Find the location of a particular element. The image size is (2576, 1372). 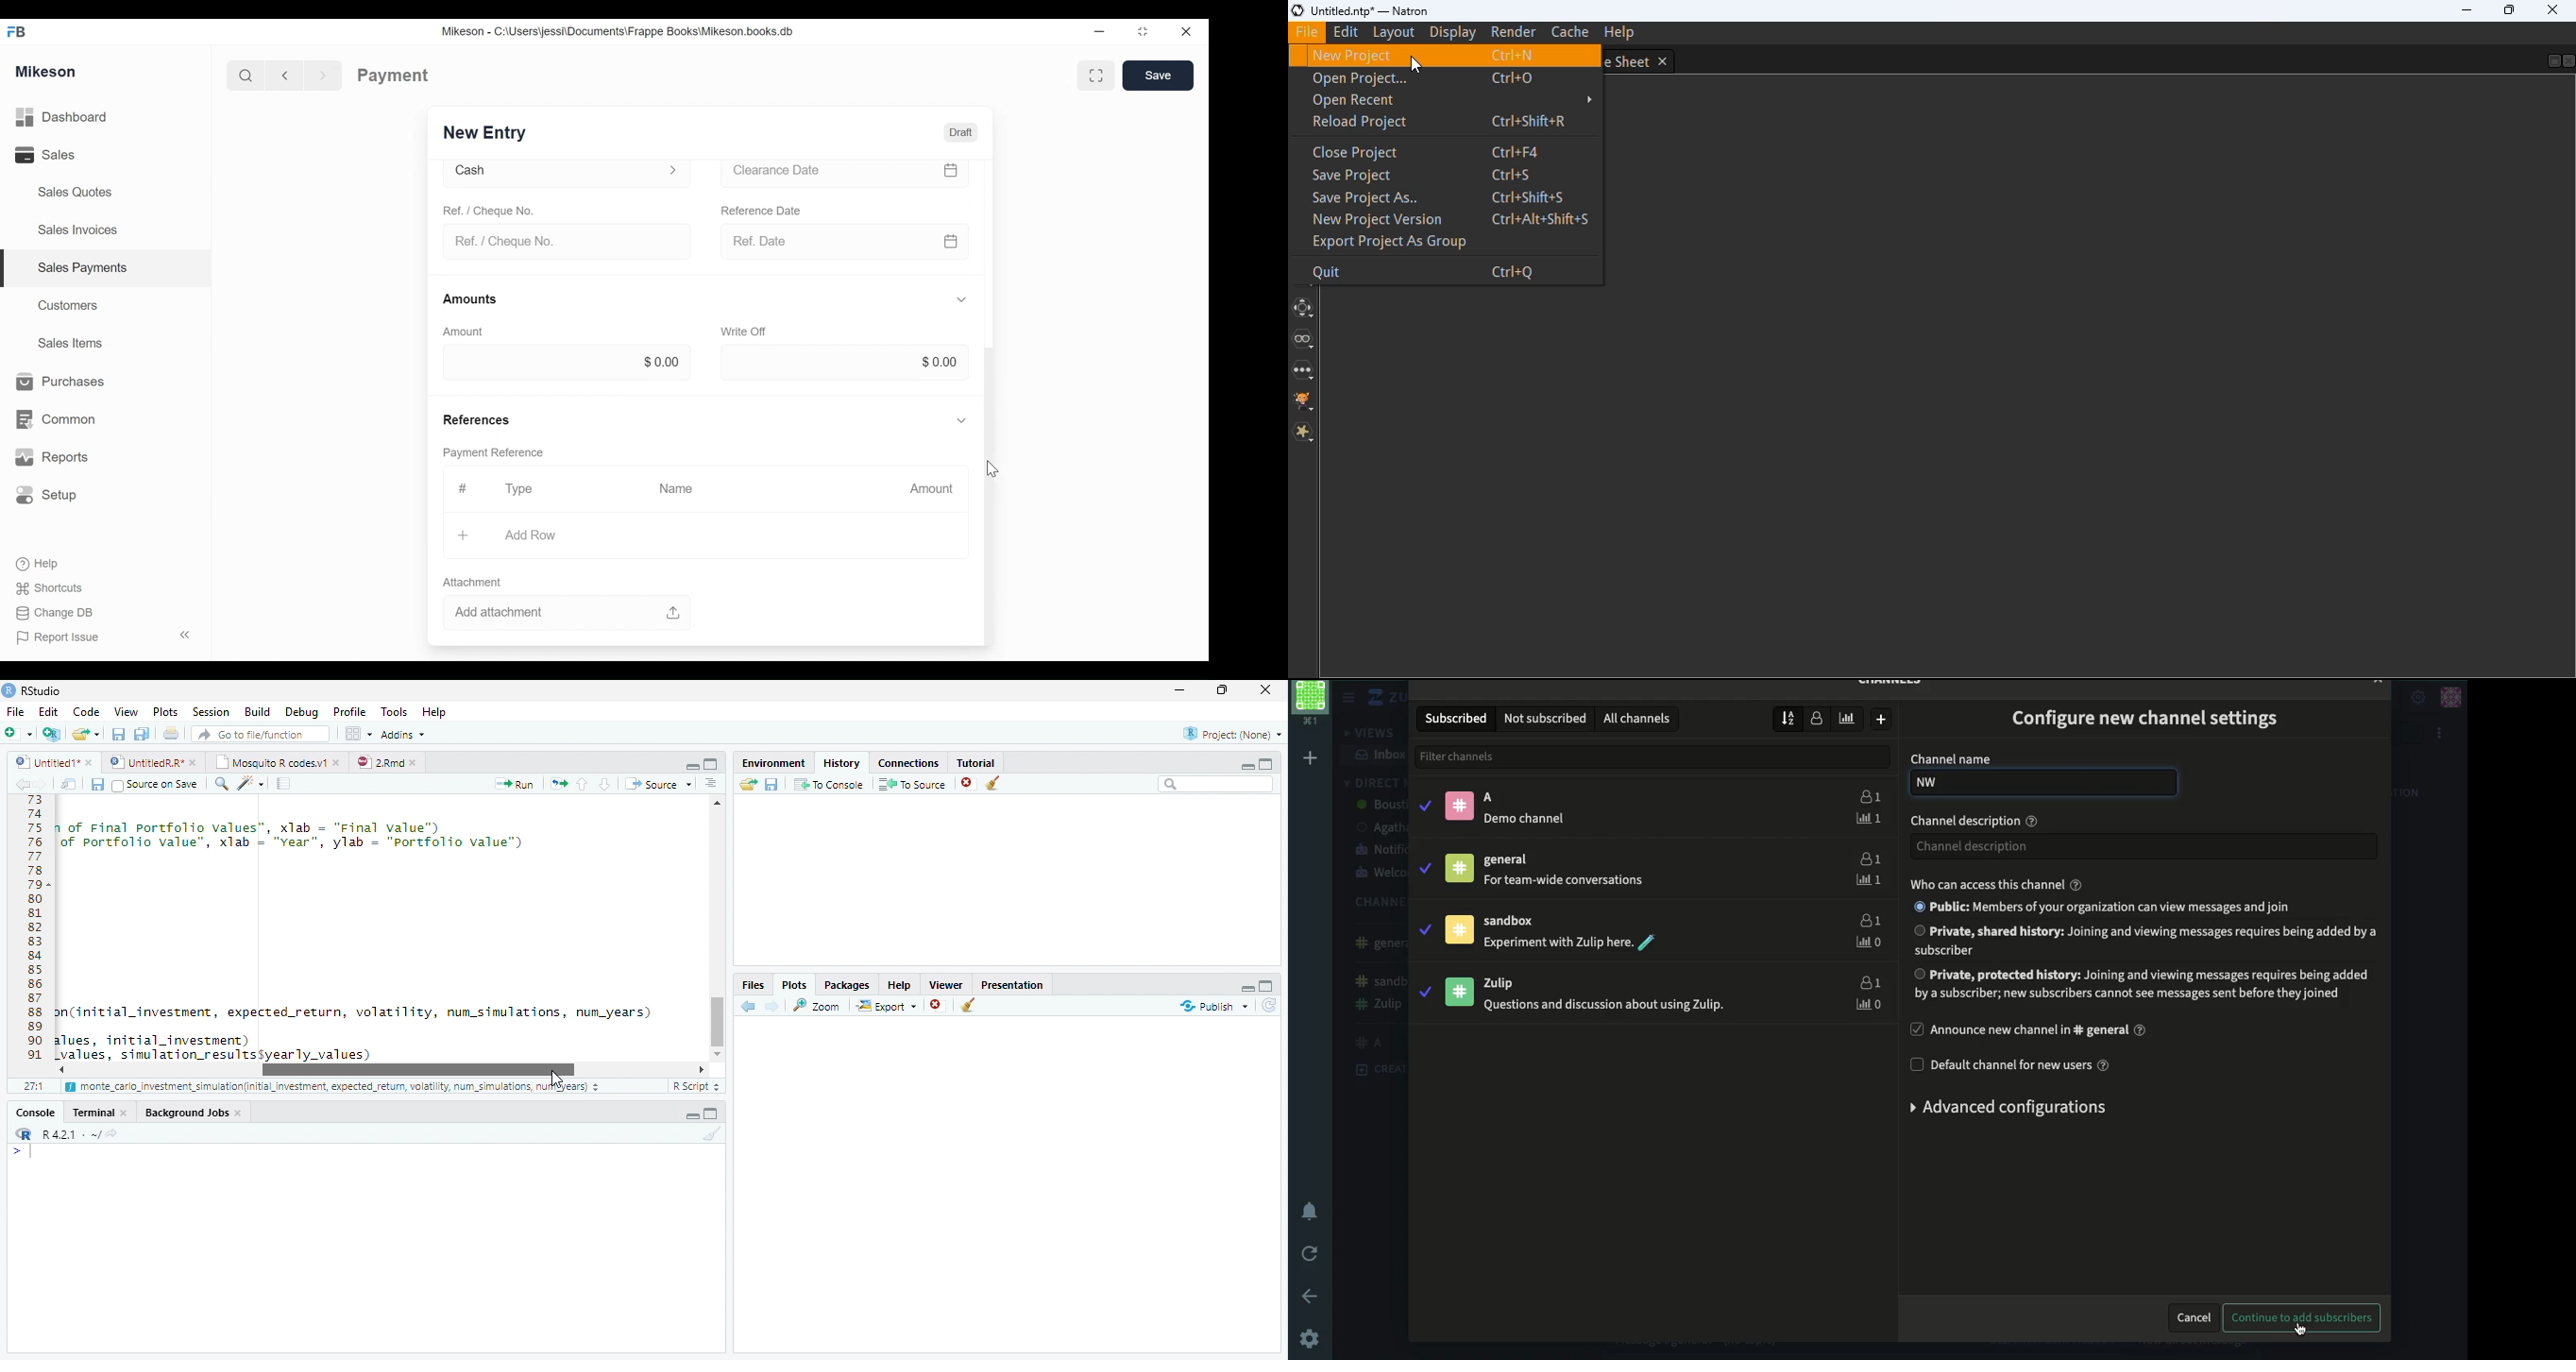

Channel description is located at coordinates (1979, 846).